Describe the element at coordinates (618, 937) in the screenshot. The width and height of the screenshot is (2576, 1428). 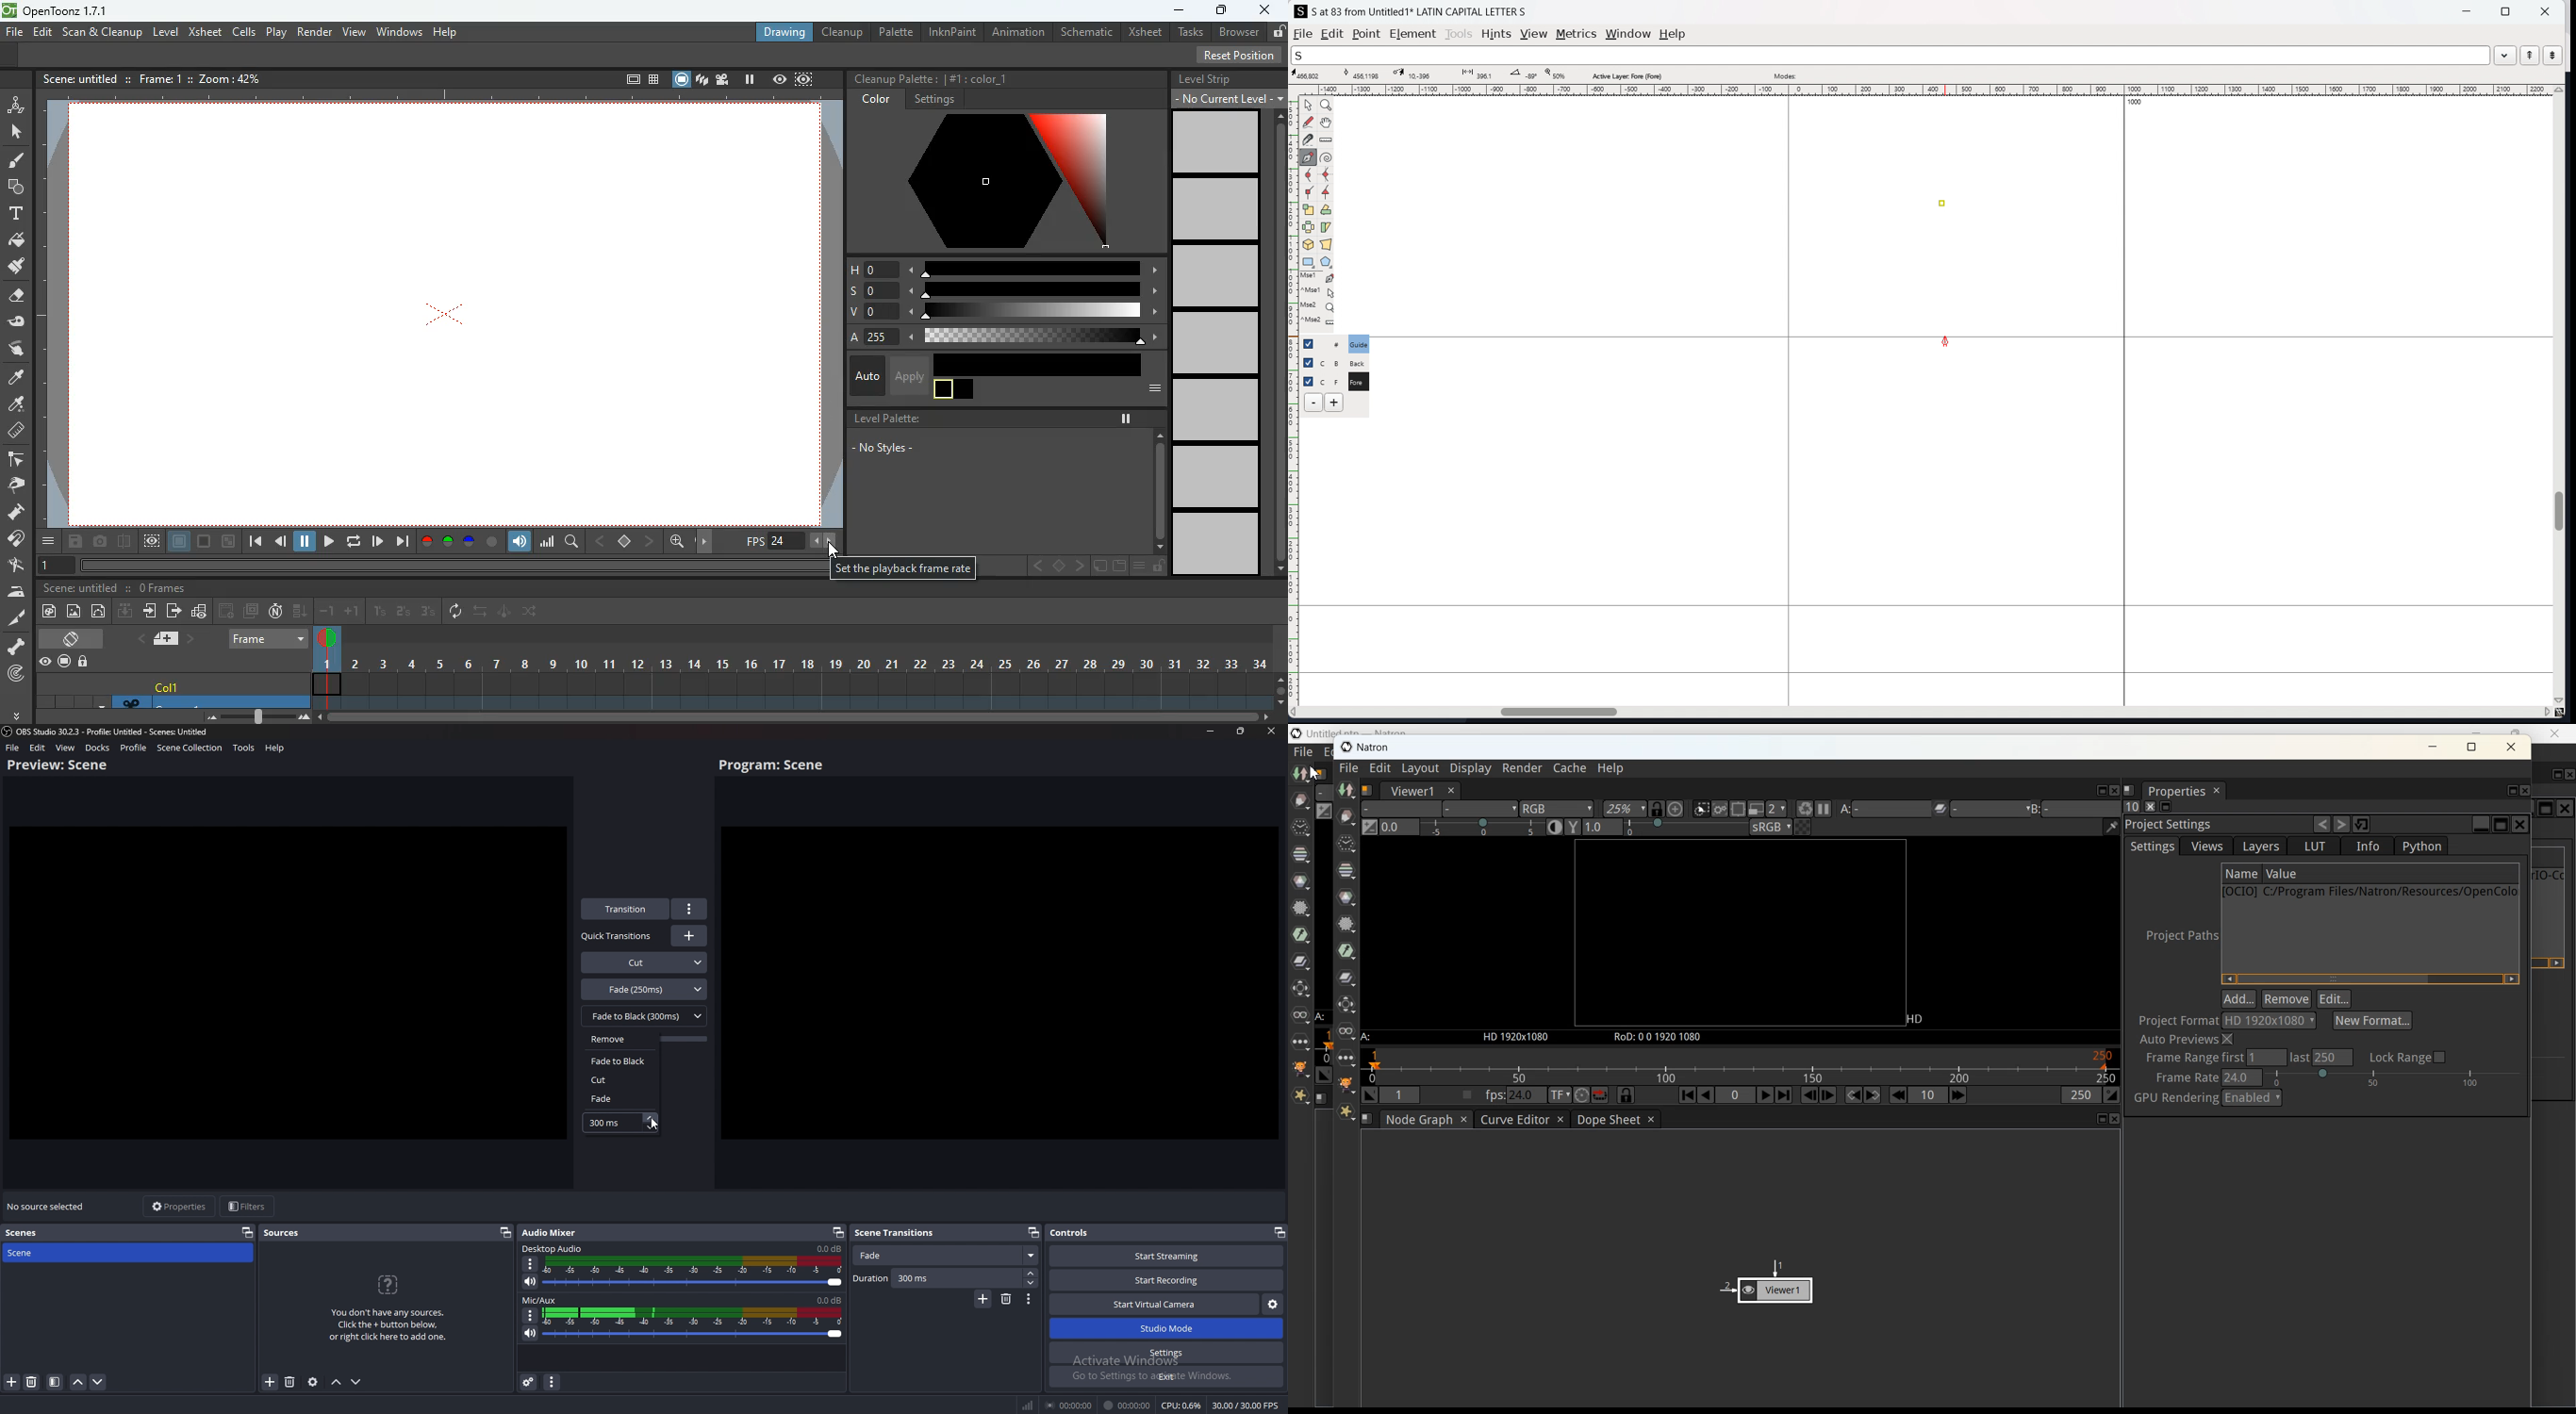
I see `Quick transitions` at that location.